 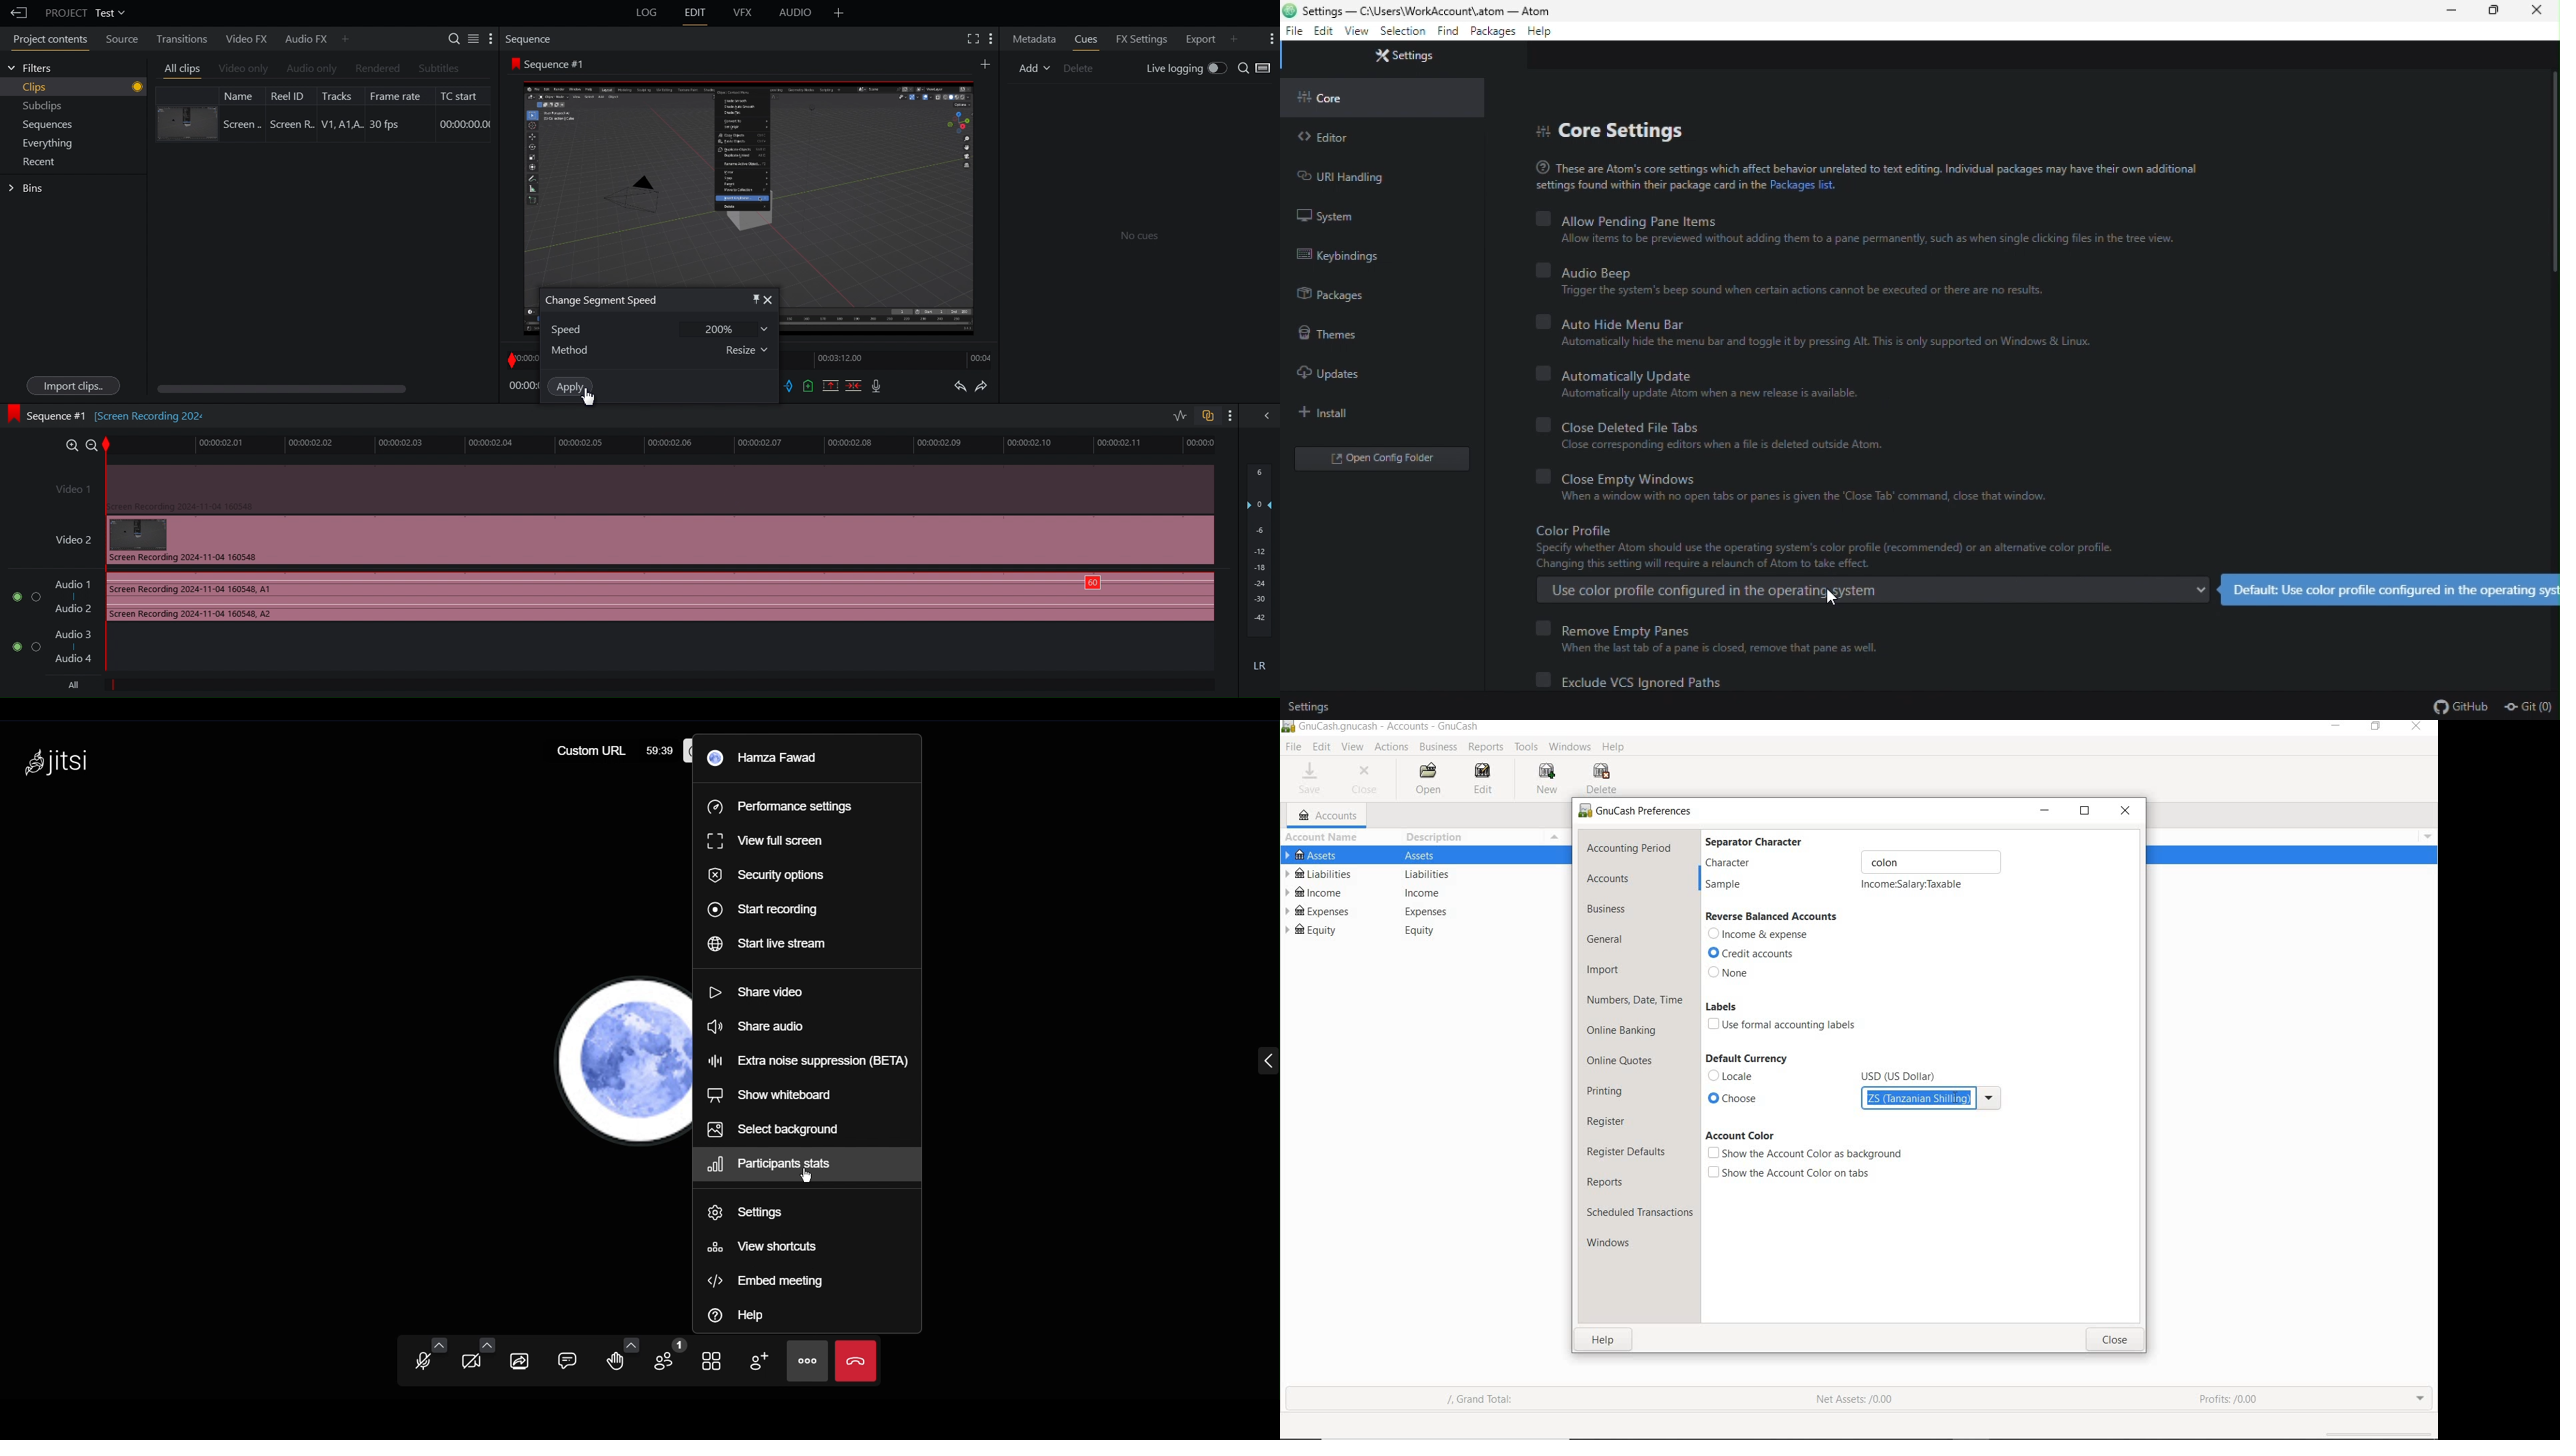 I want to click on , so click(x=2429, y=836).